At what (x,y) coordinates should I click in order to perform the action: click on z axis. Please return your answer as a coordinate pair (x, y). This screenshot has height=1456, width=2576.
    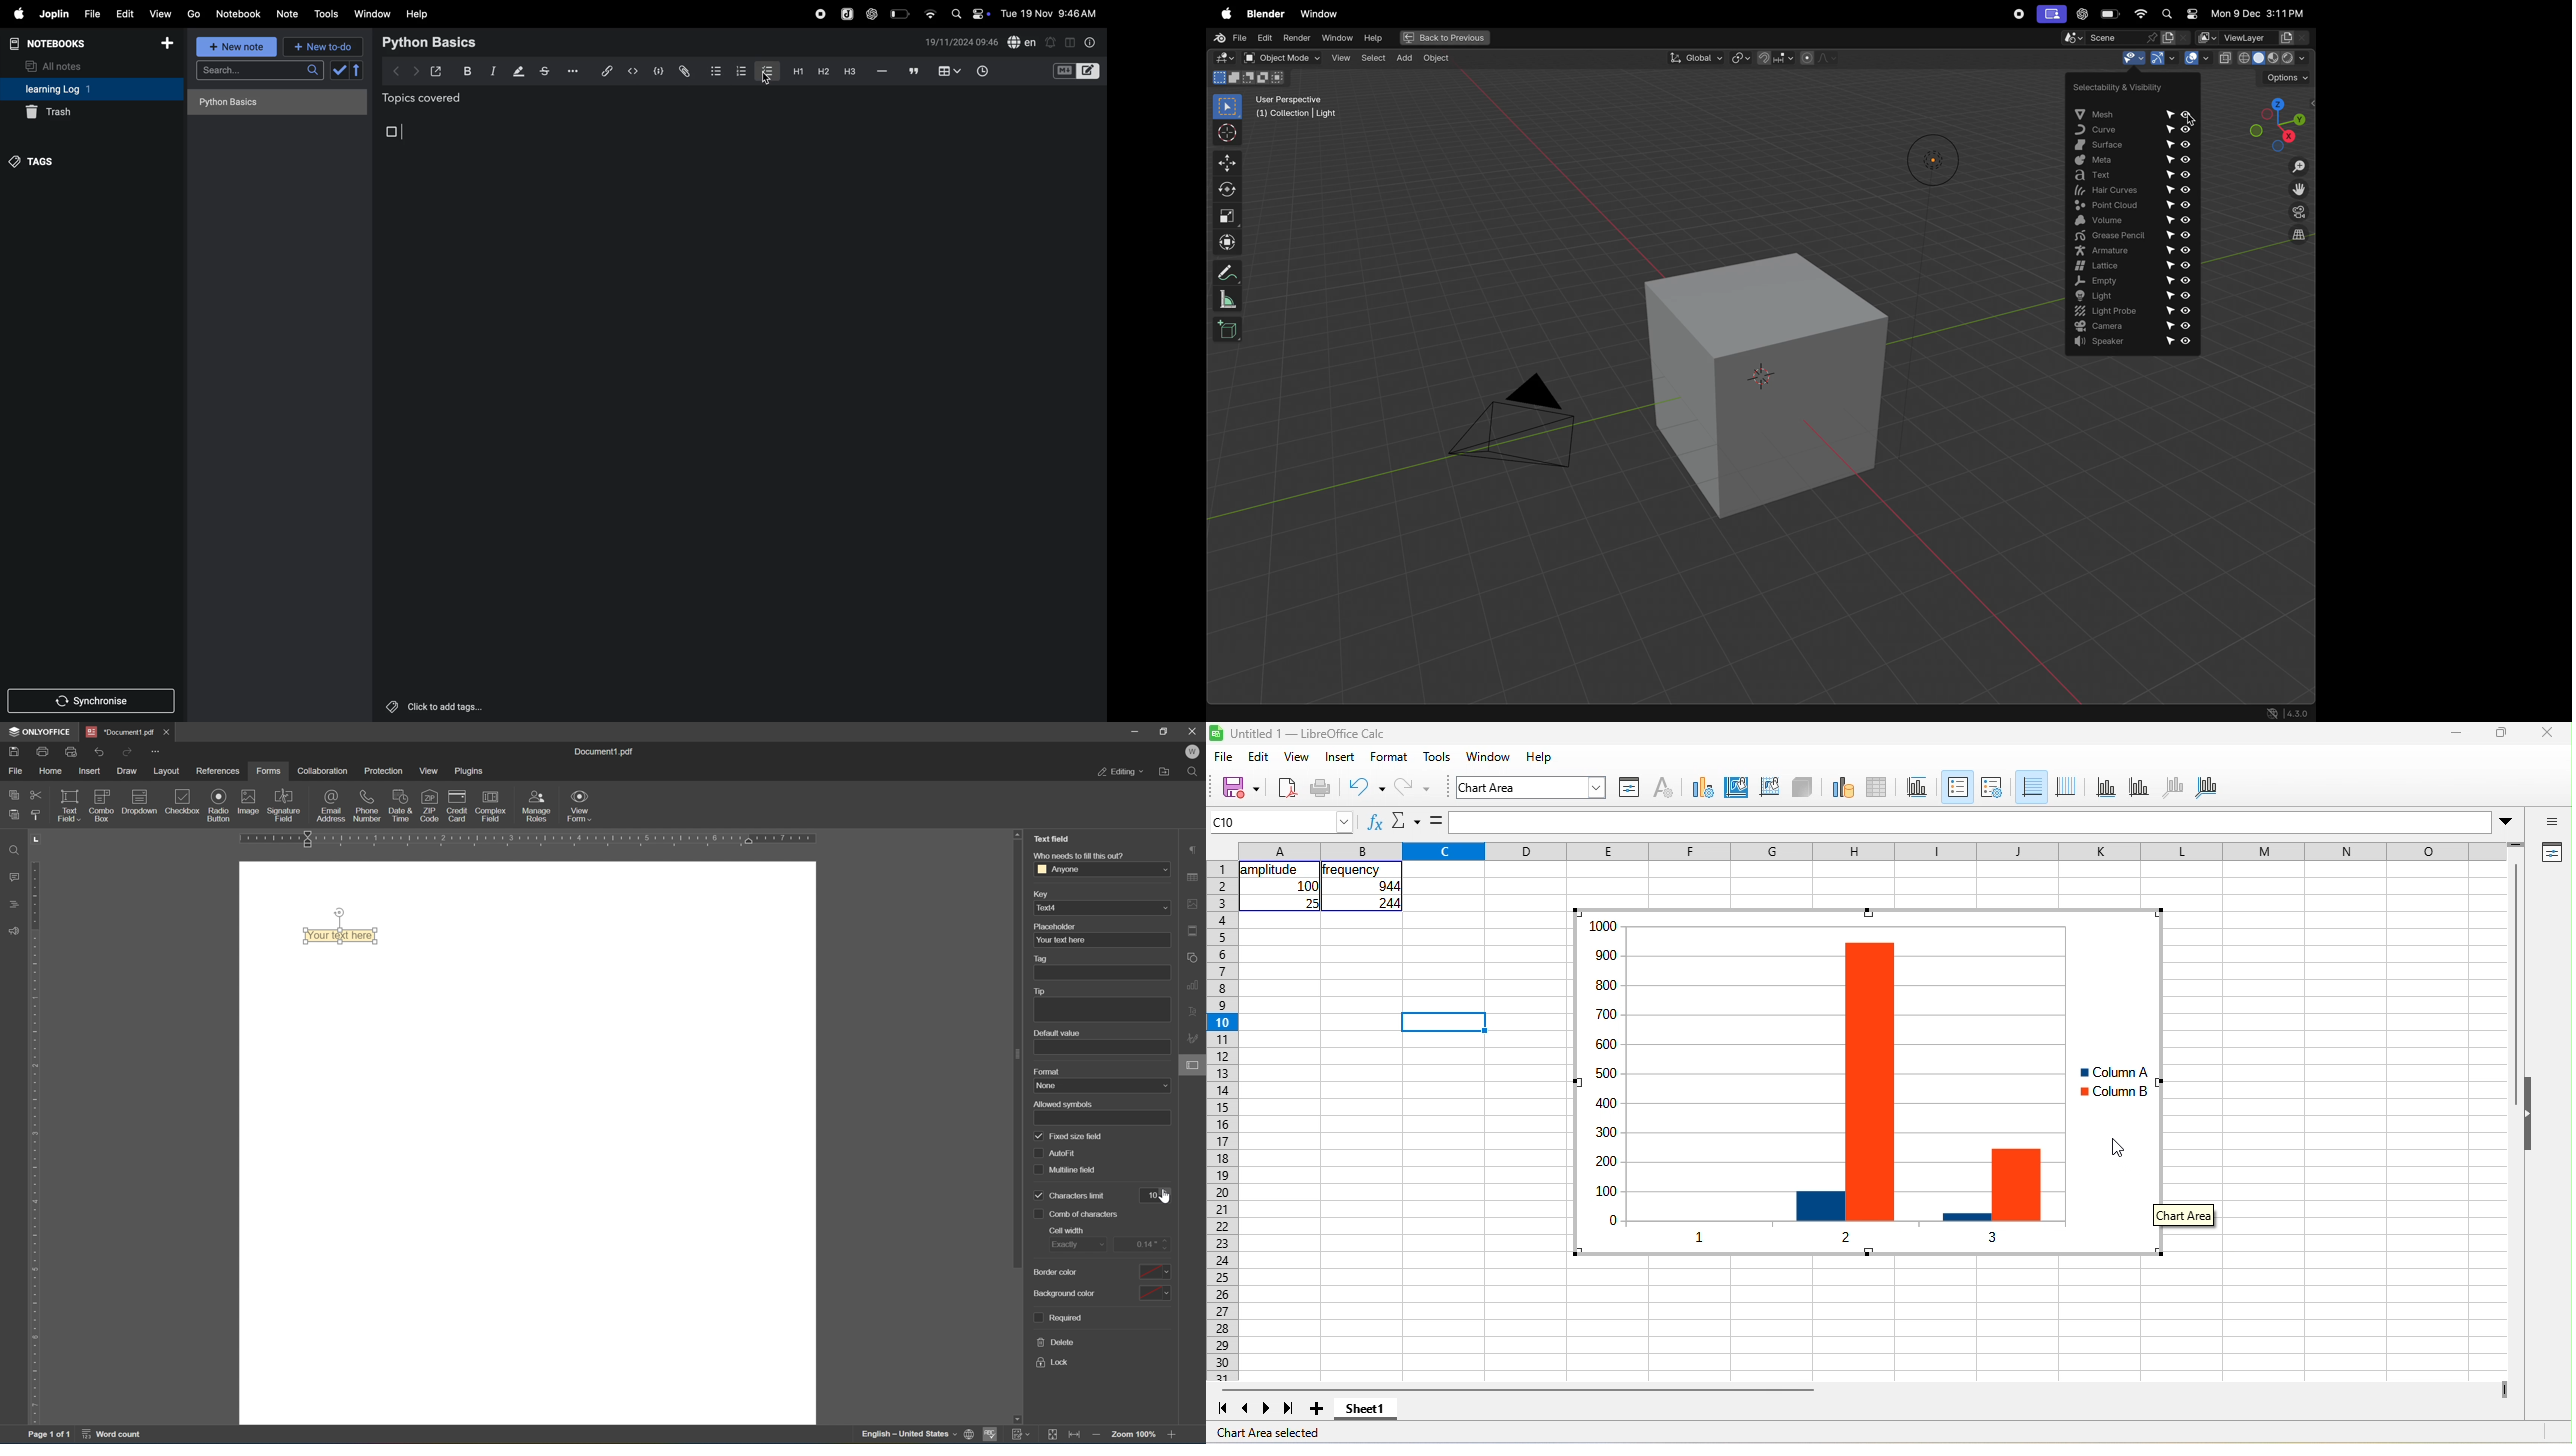
    Looking at the image, I should click on (2174, 788).